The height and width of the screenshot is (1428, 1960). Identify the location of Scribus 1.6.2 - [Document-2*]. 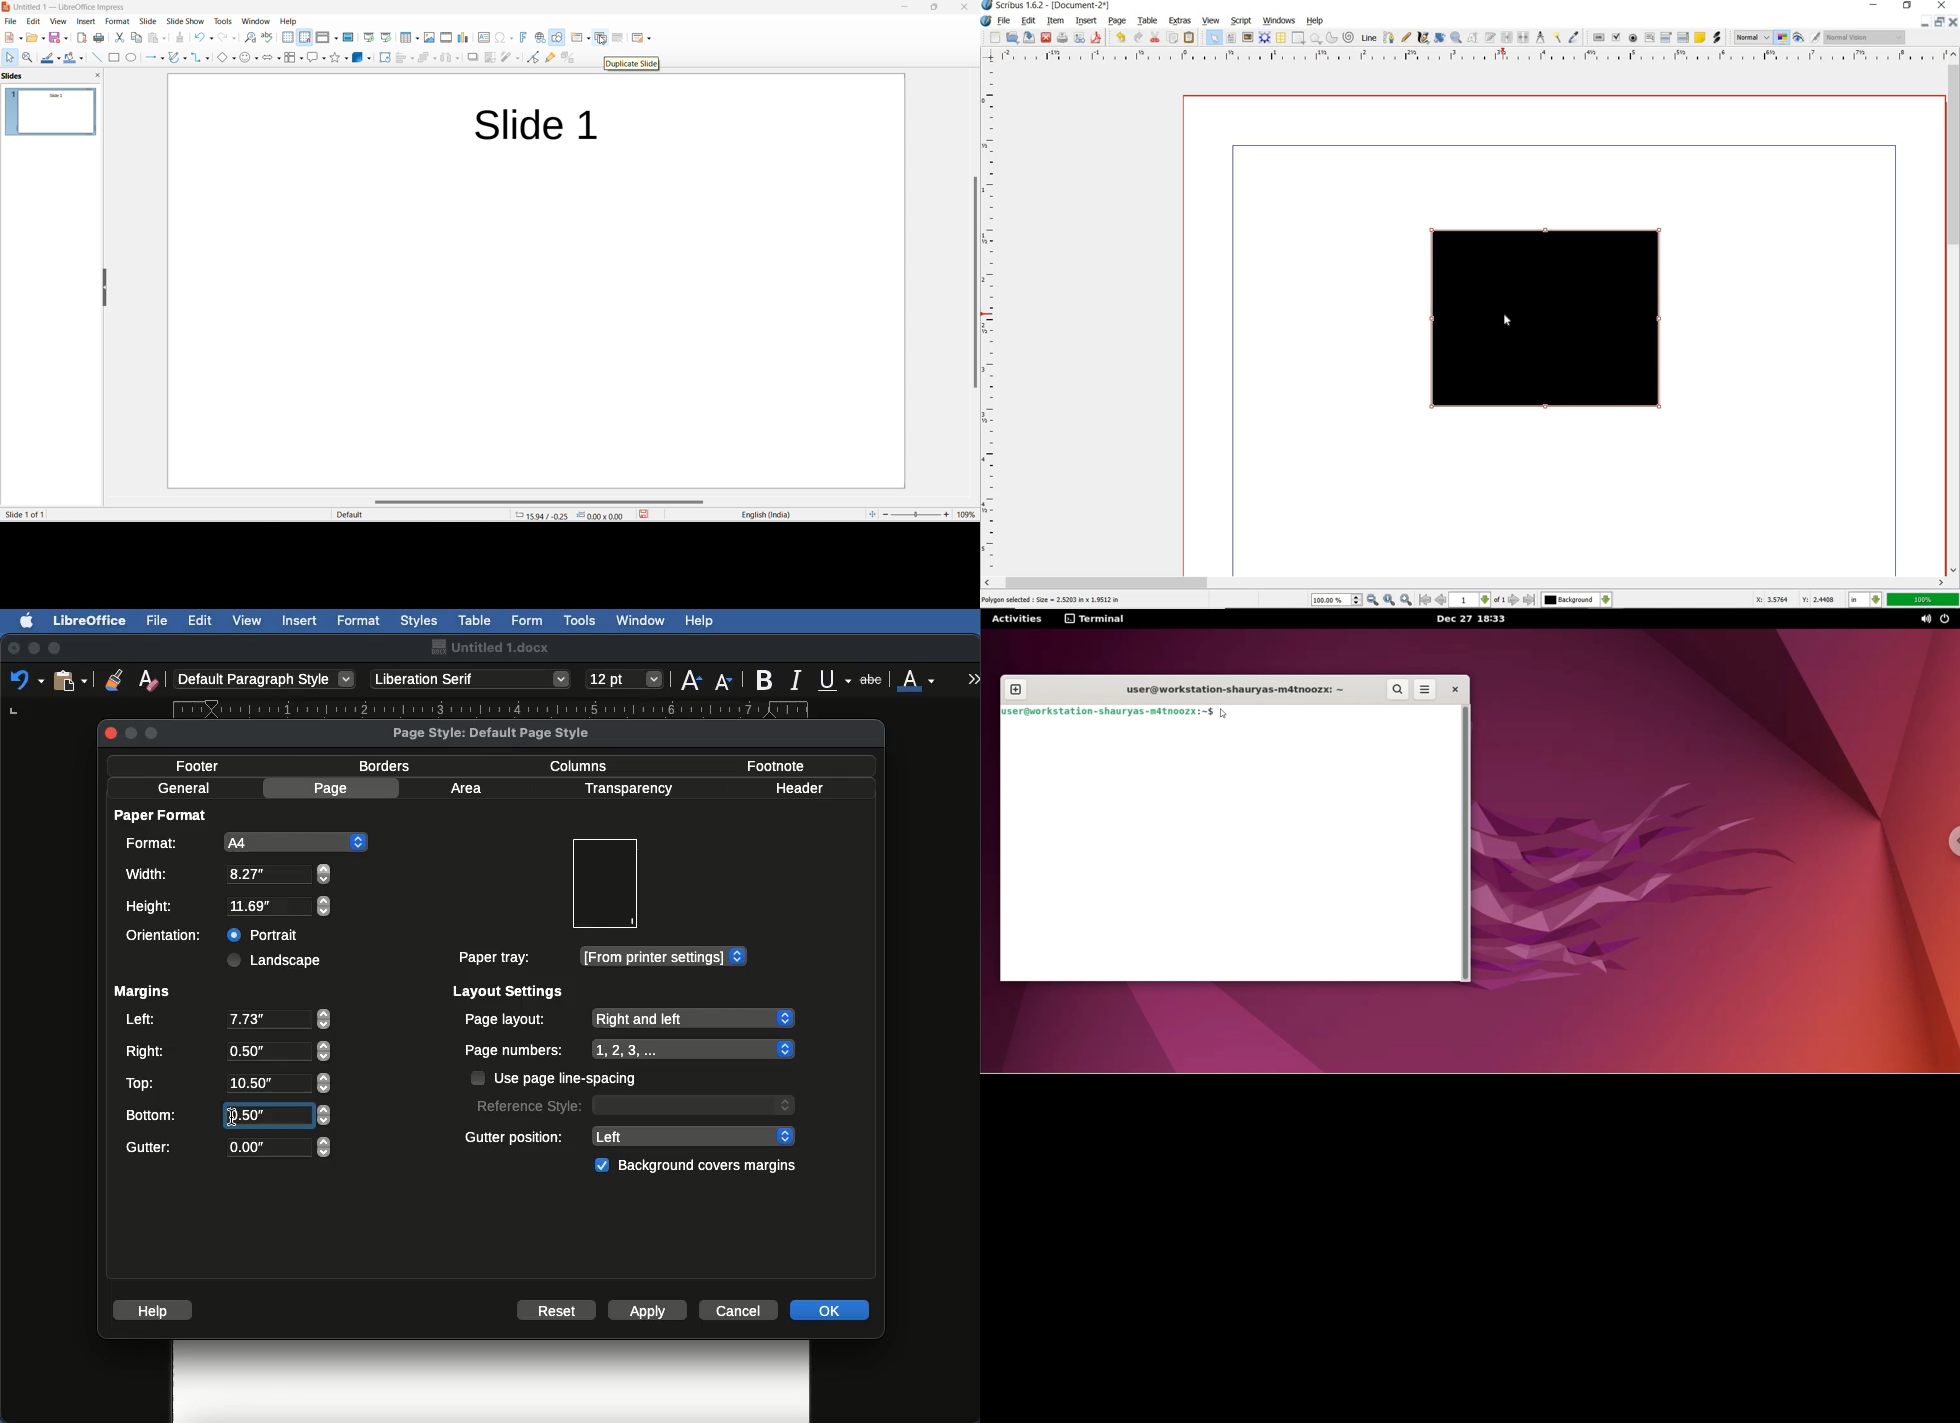
(1047, 6).